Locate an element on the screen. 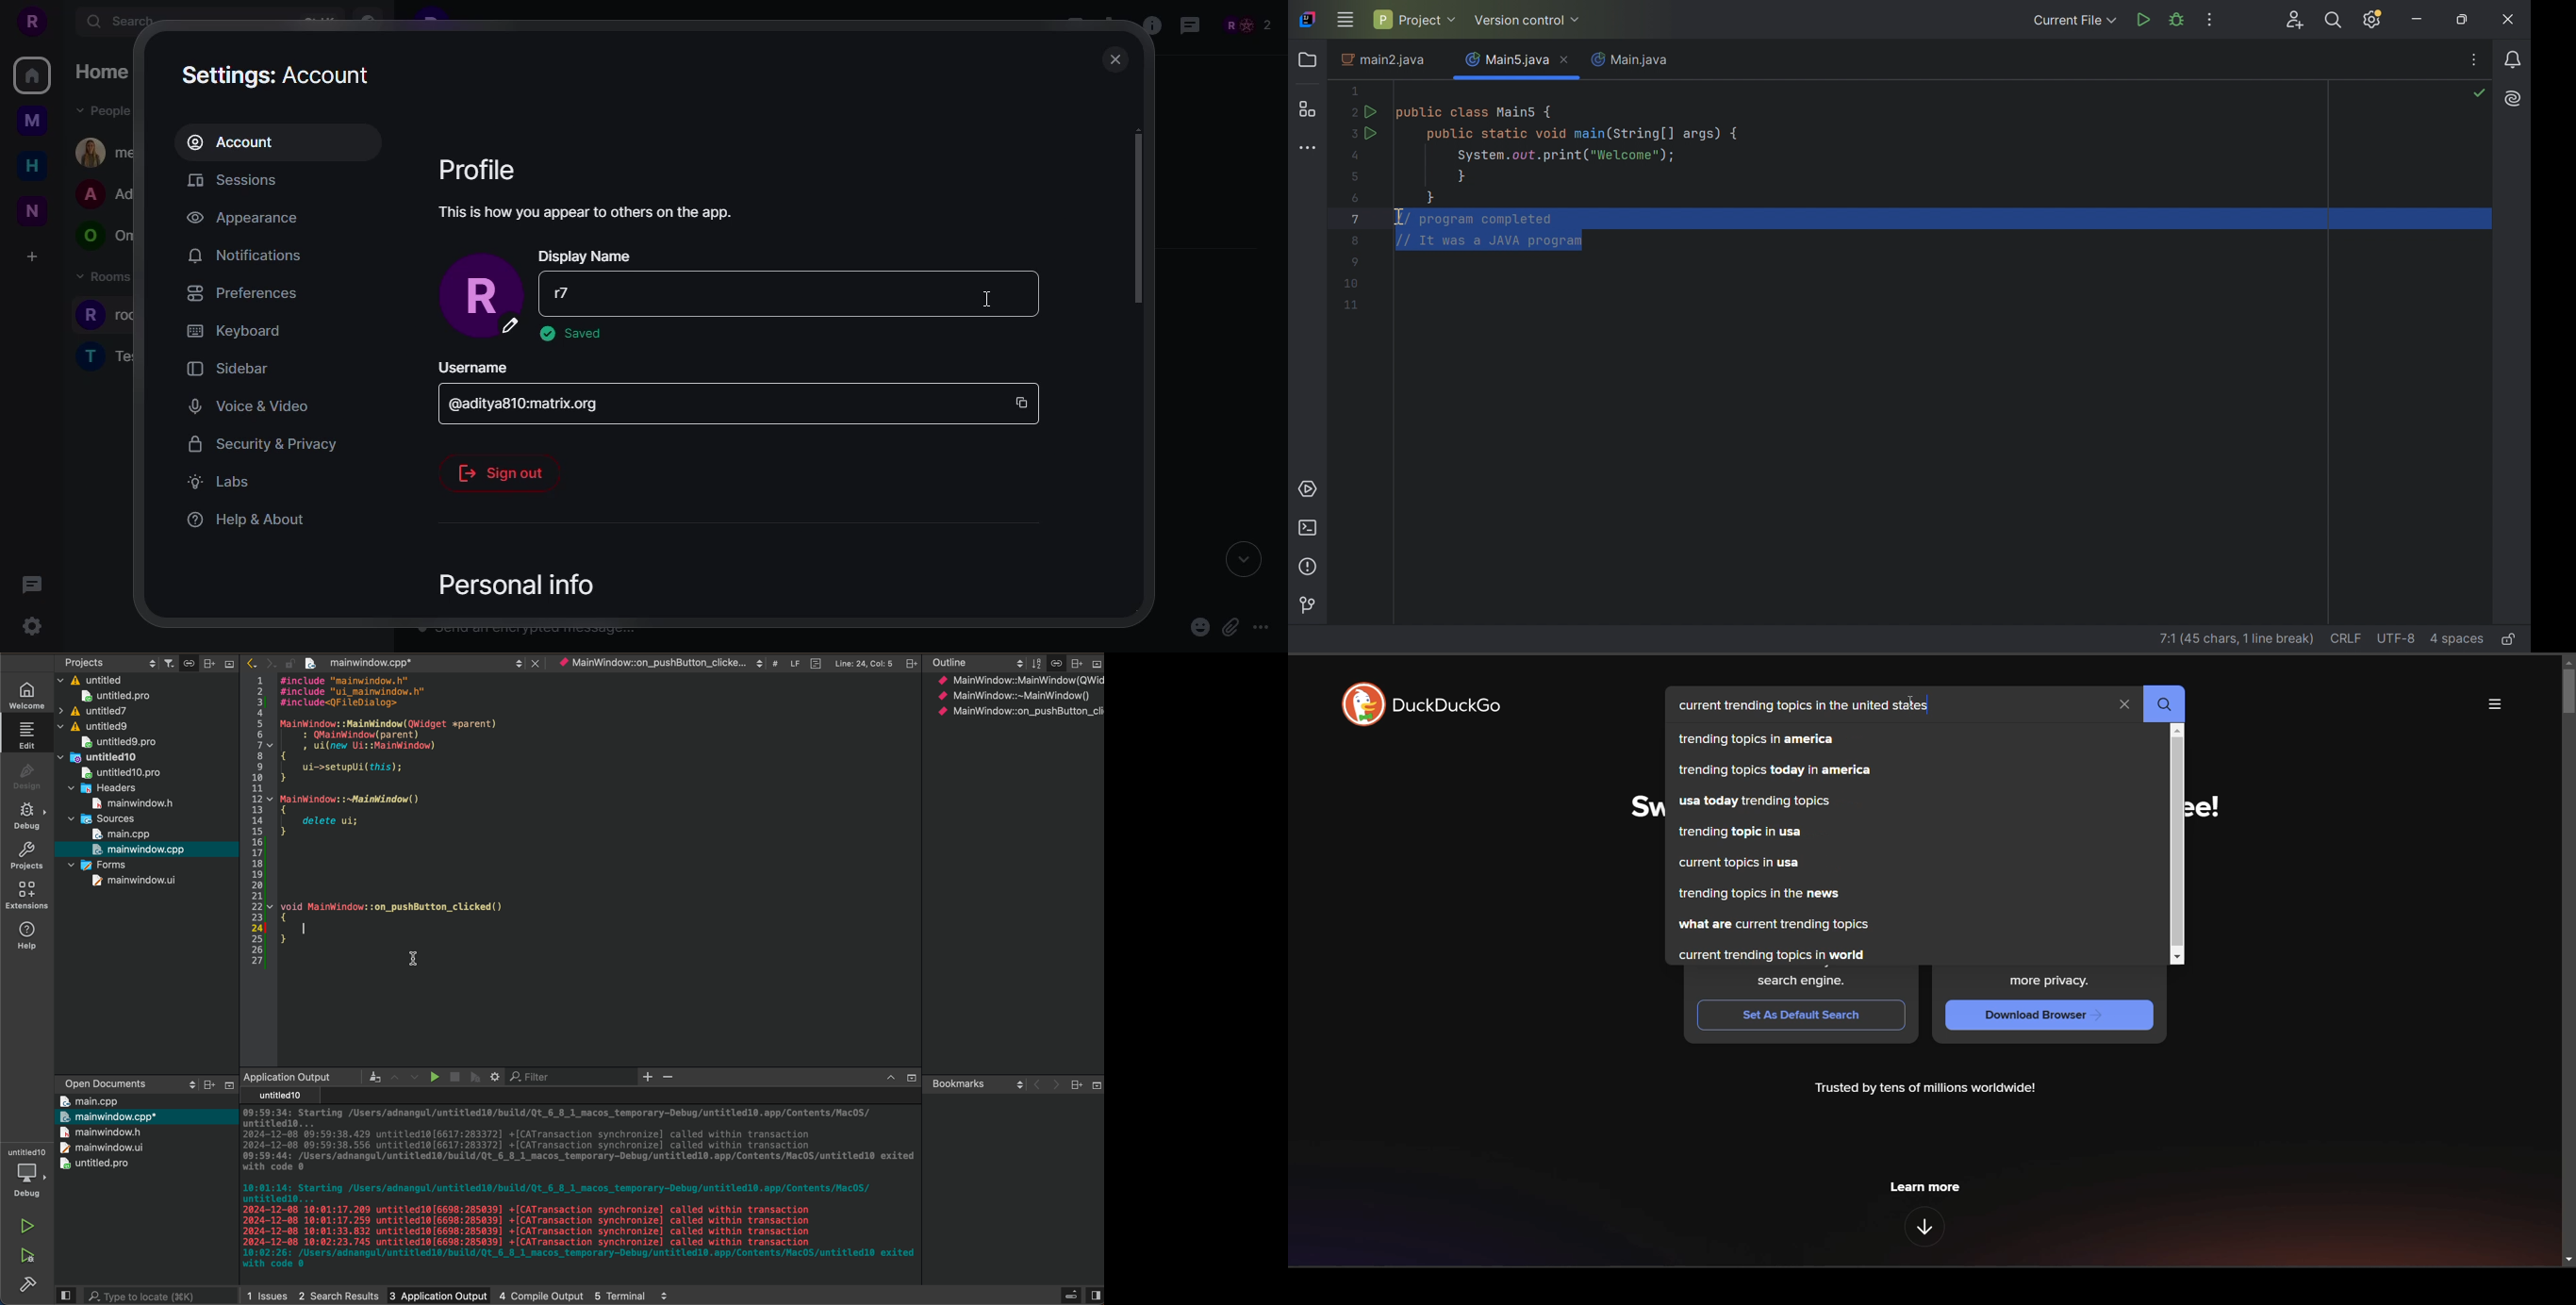 The height and width of the screenshot is (1316, 2576). features is located at coordinates (1921, 1228).